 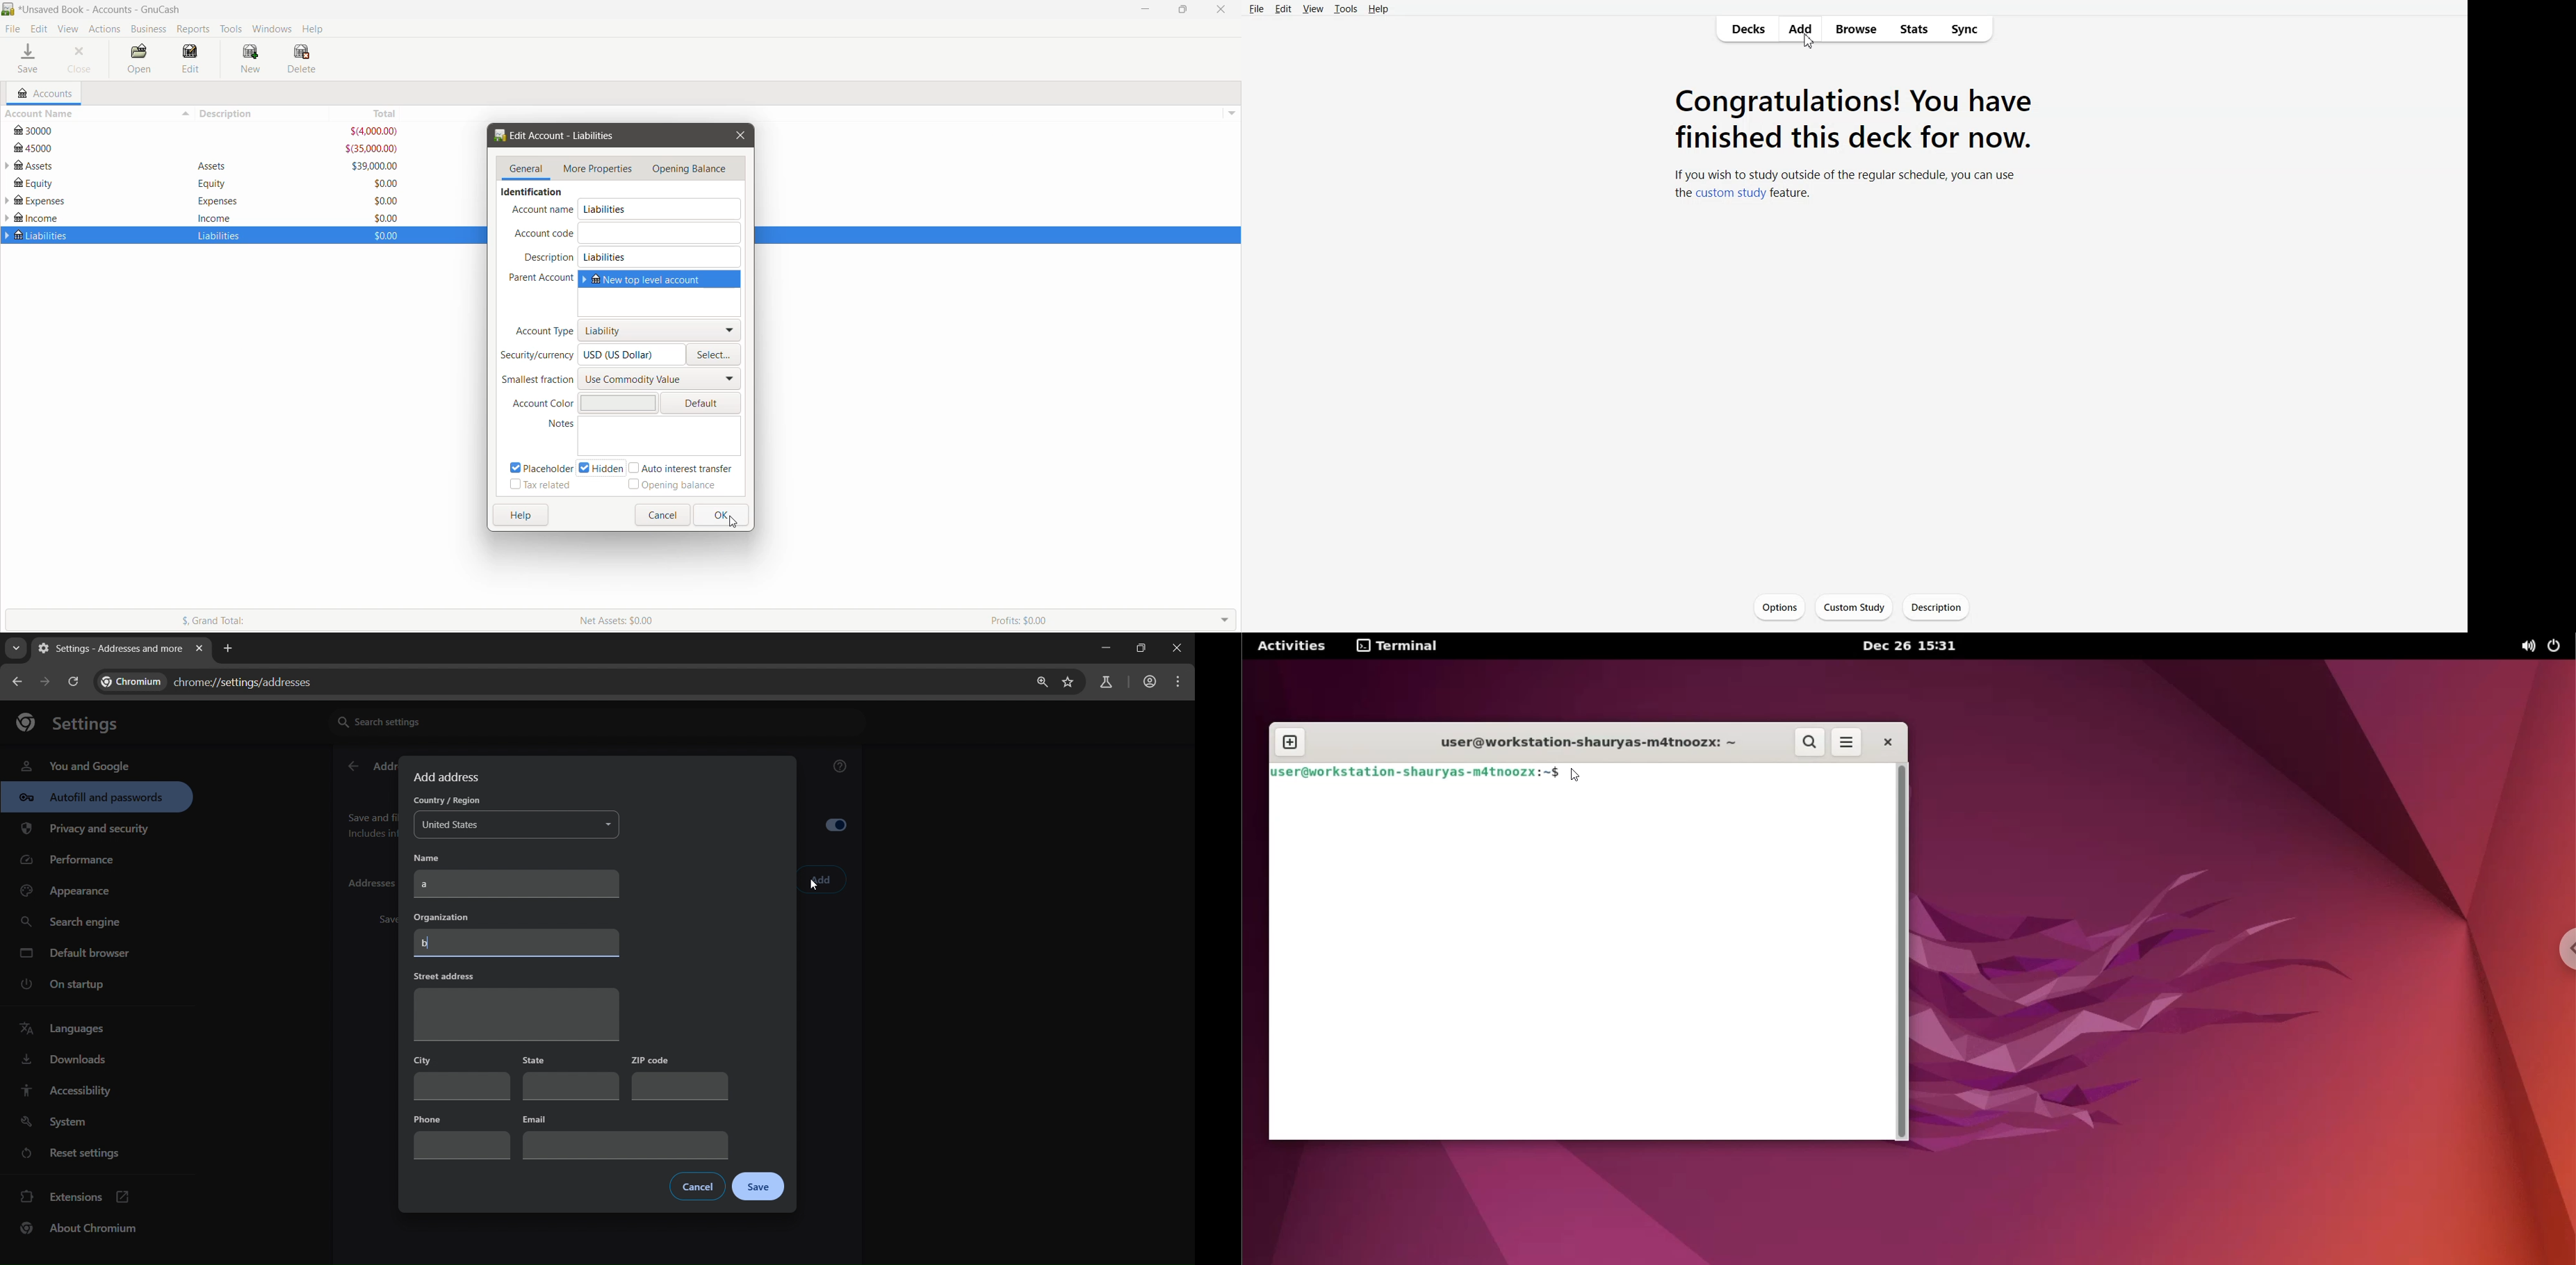 I want to click on Tax related - click to enable/disable, so click(x=540, y=486).